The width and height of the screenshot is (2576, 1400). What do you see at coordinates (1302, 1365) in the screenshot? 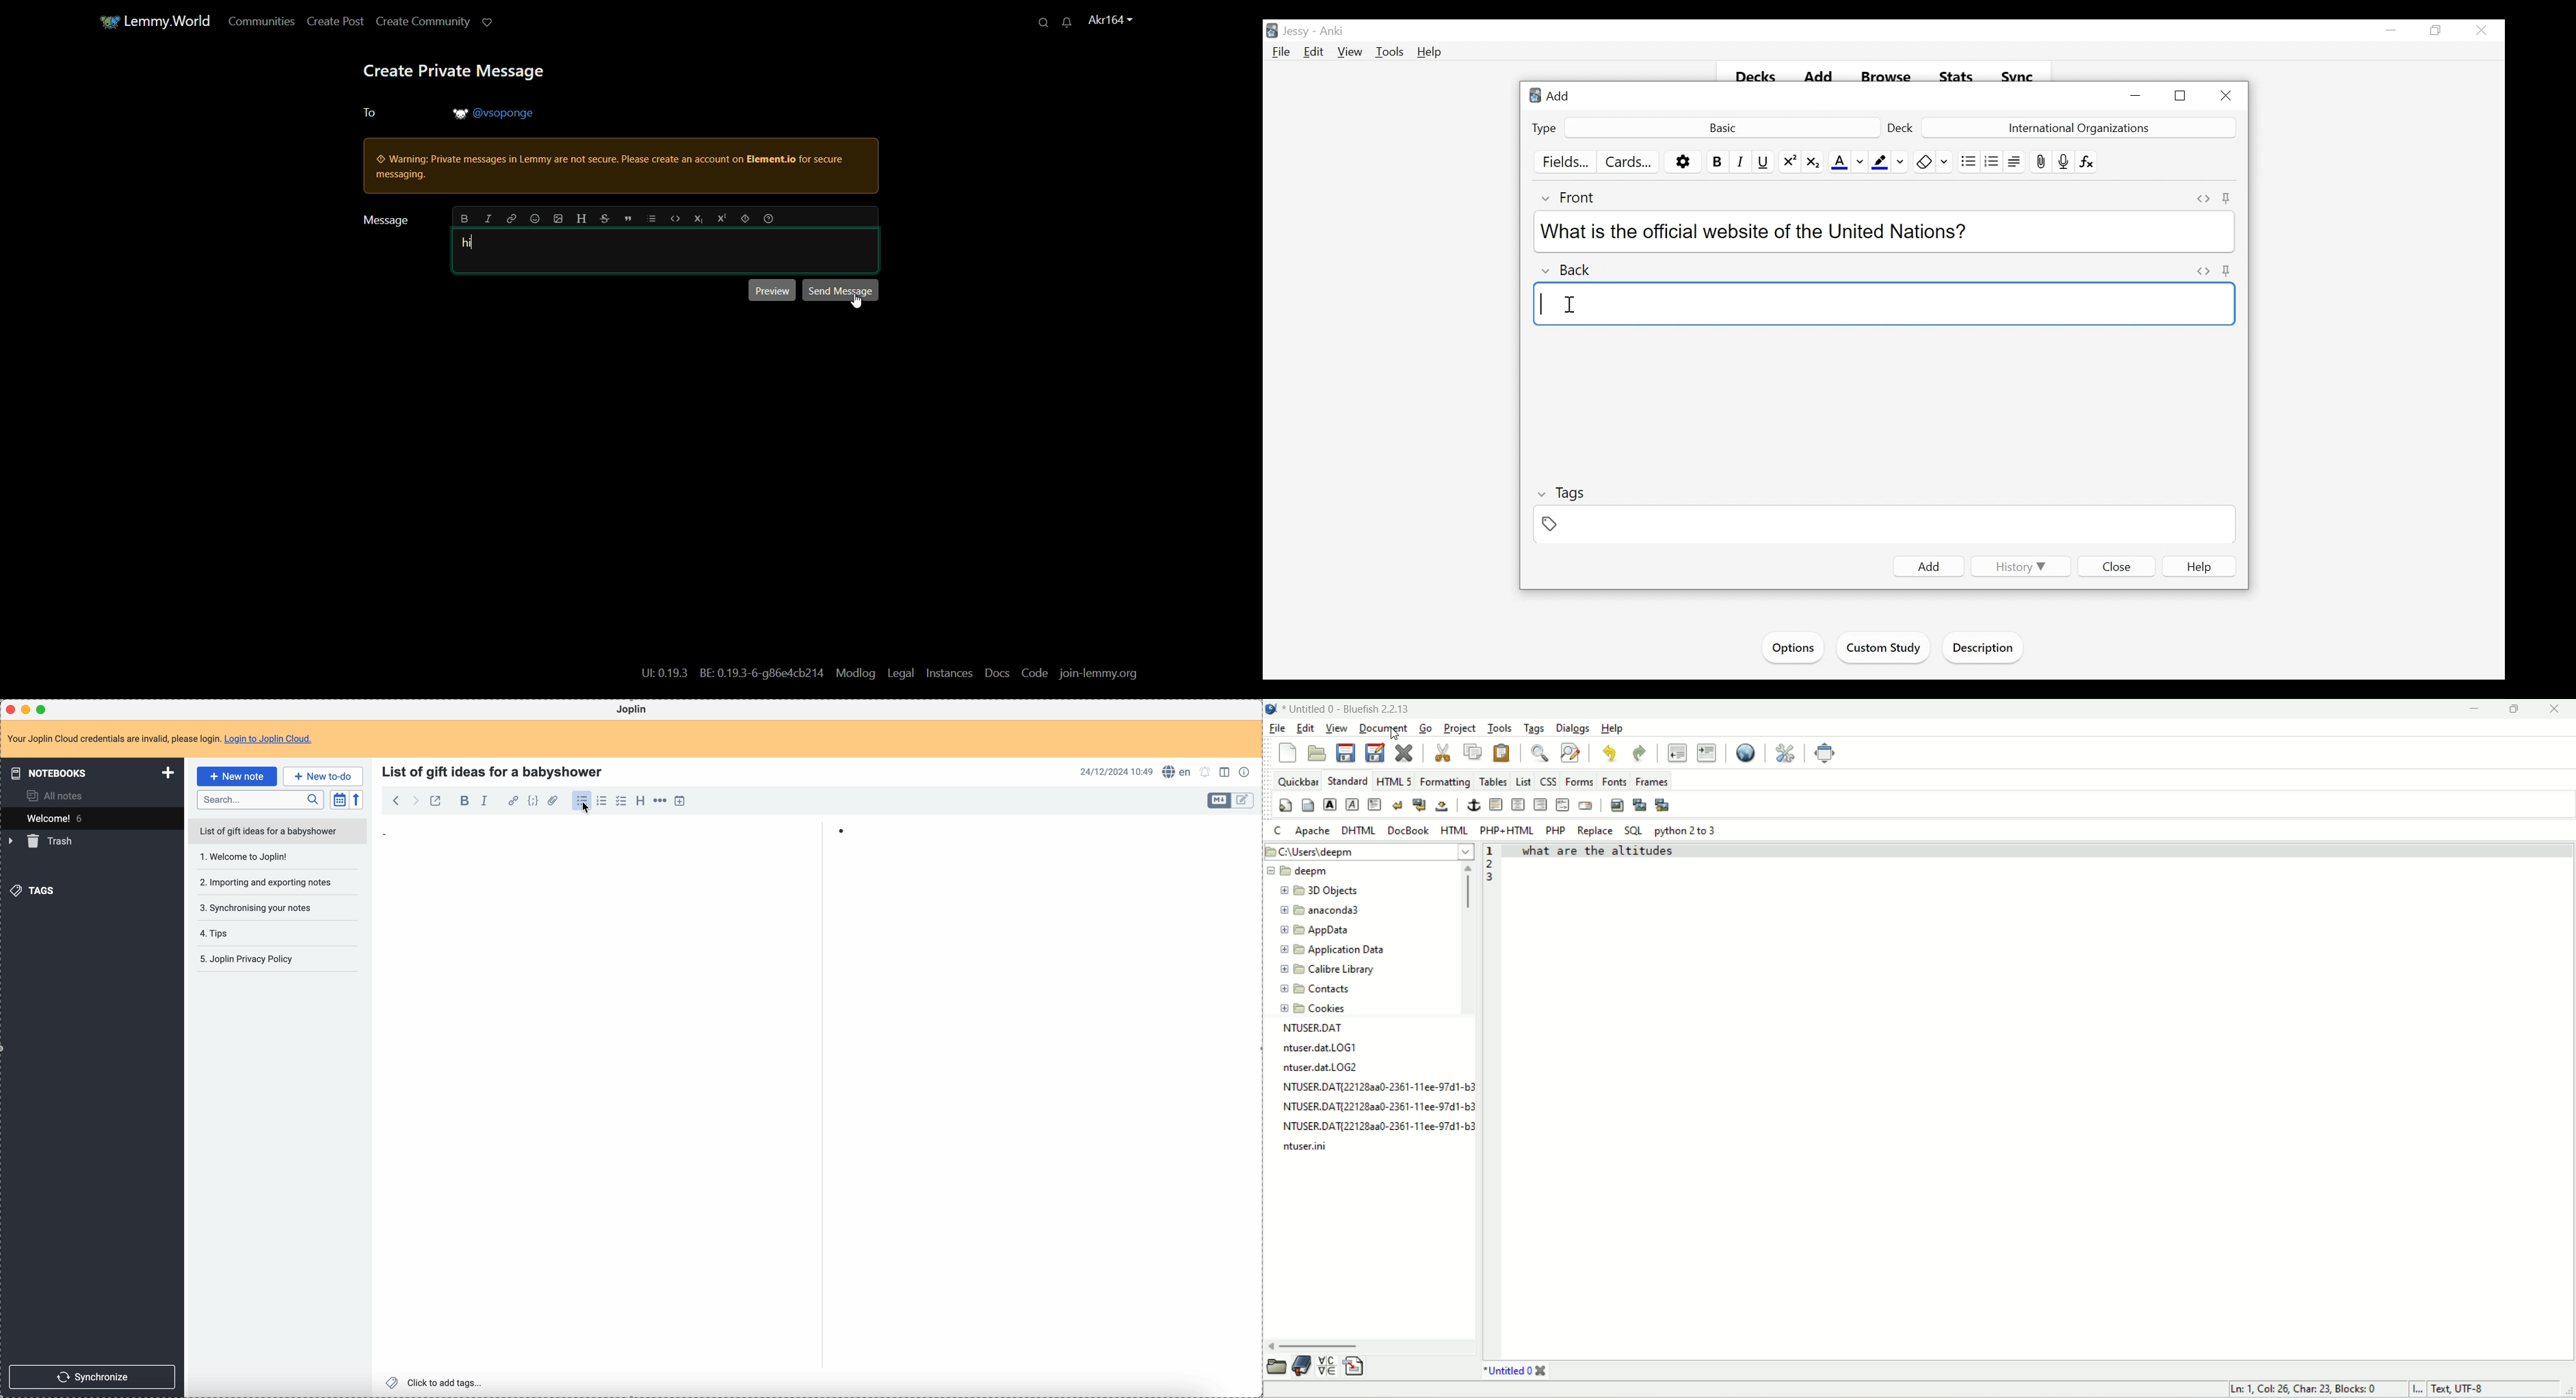
I see `documentation` at bounding box center [1302, 1365].